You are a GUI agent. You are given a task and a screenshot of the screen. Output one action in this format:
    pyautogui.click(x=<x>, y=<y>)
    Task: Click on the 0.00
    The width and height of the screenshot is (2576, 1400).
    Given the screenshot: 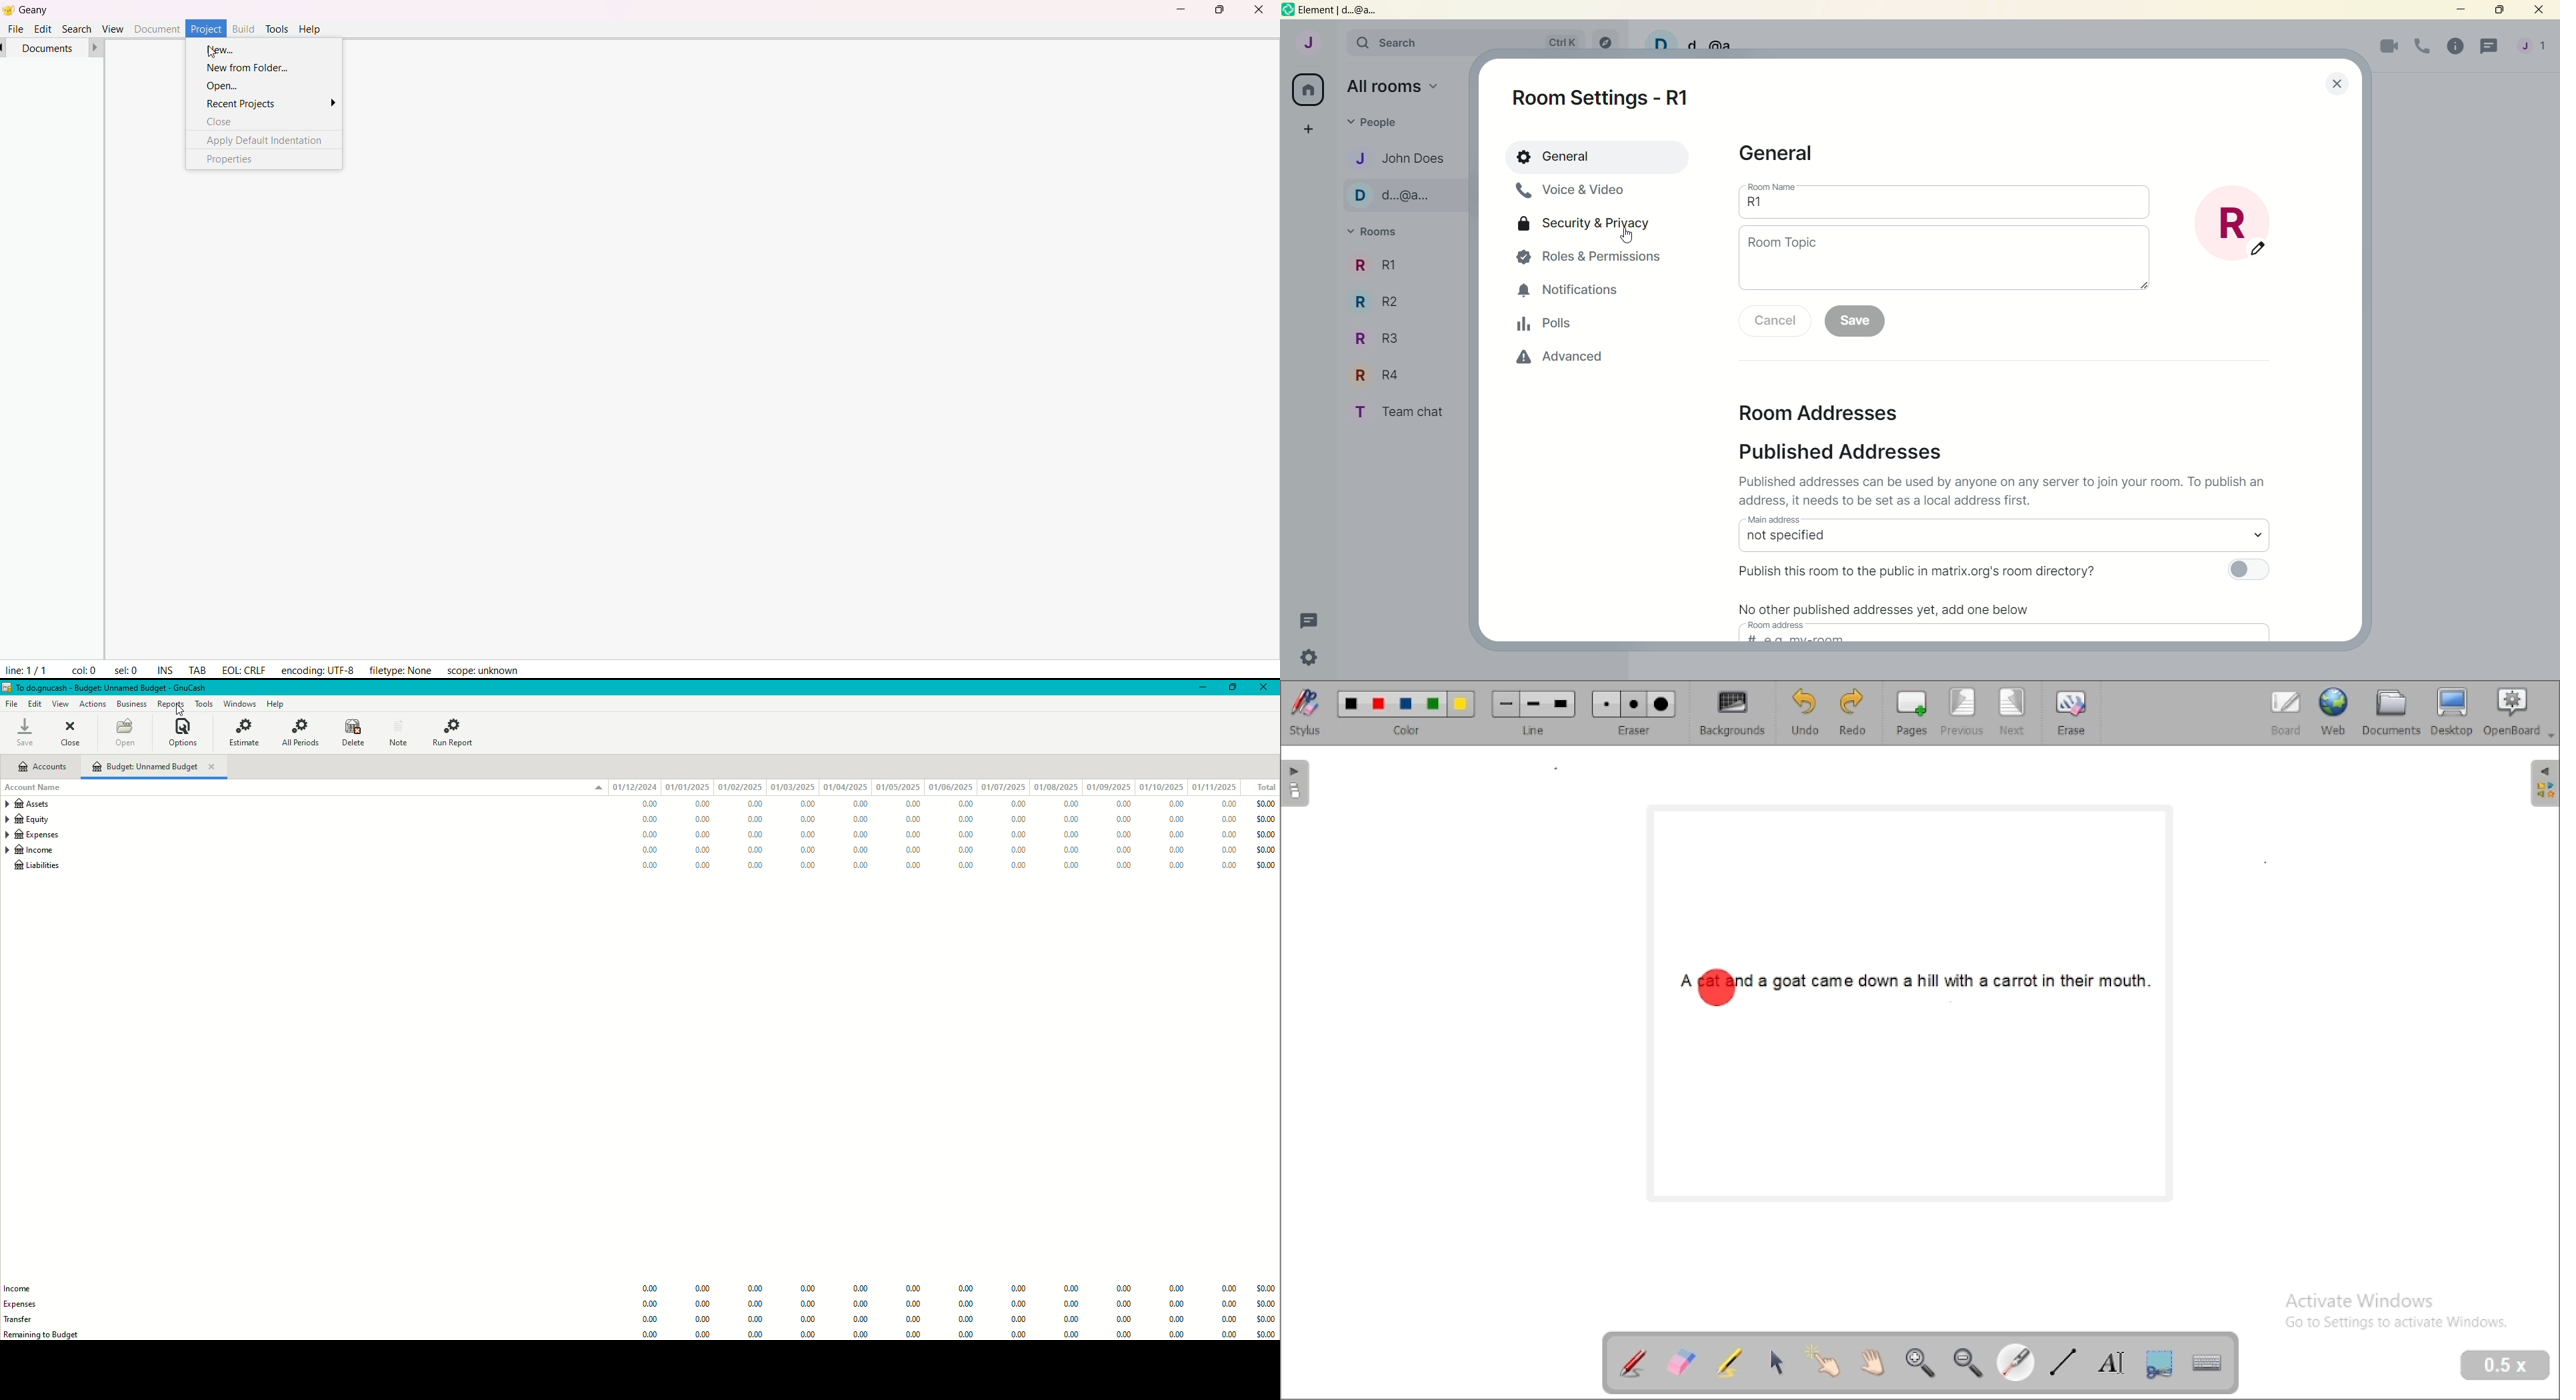 What is the action you would take?
    pyautogui.click(x=913, y=805)
    